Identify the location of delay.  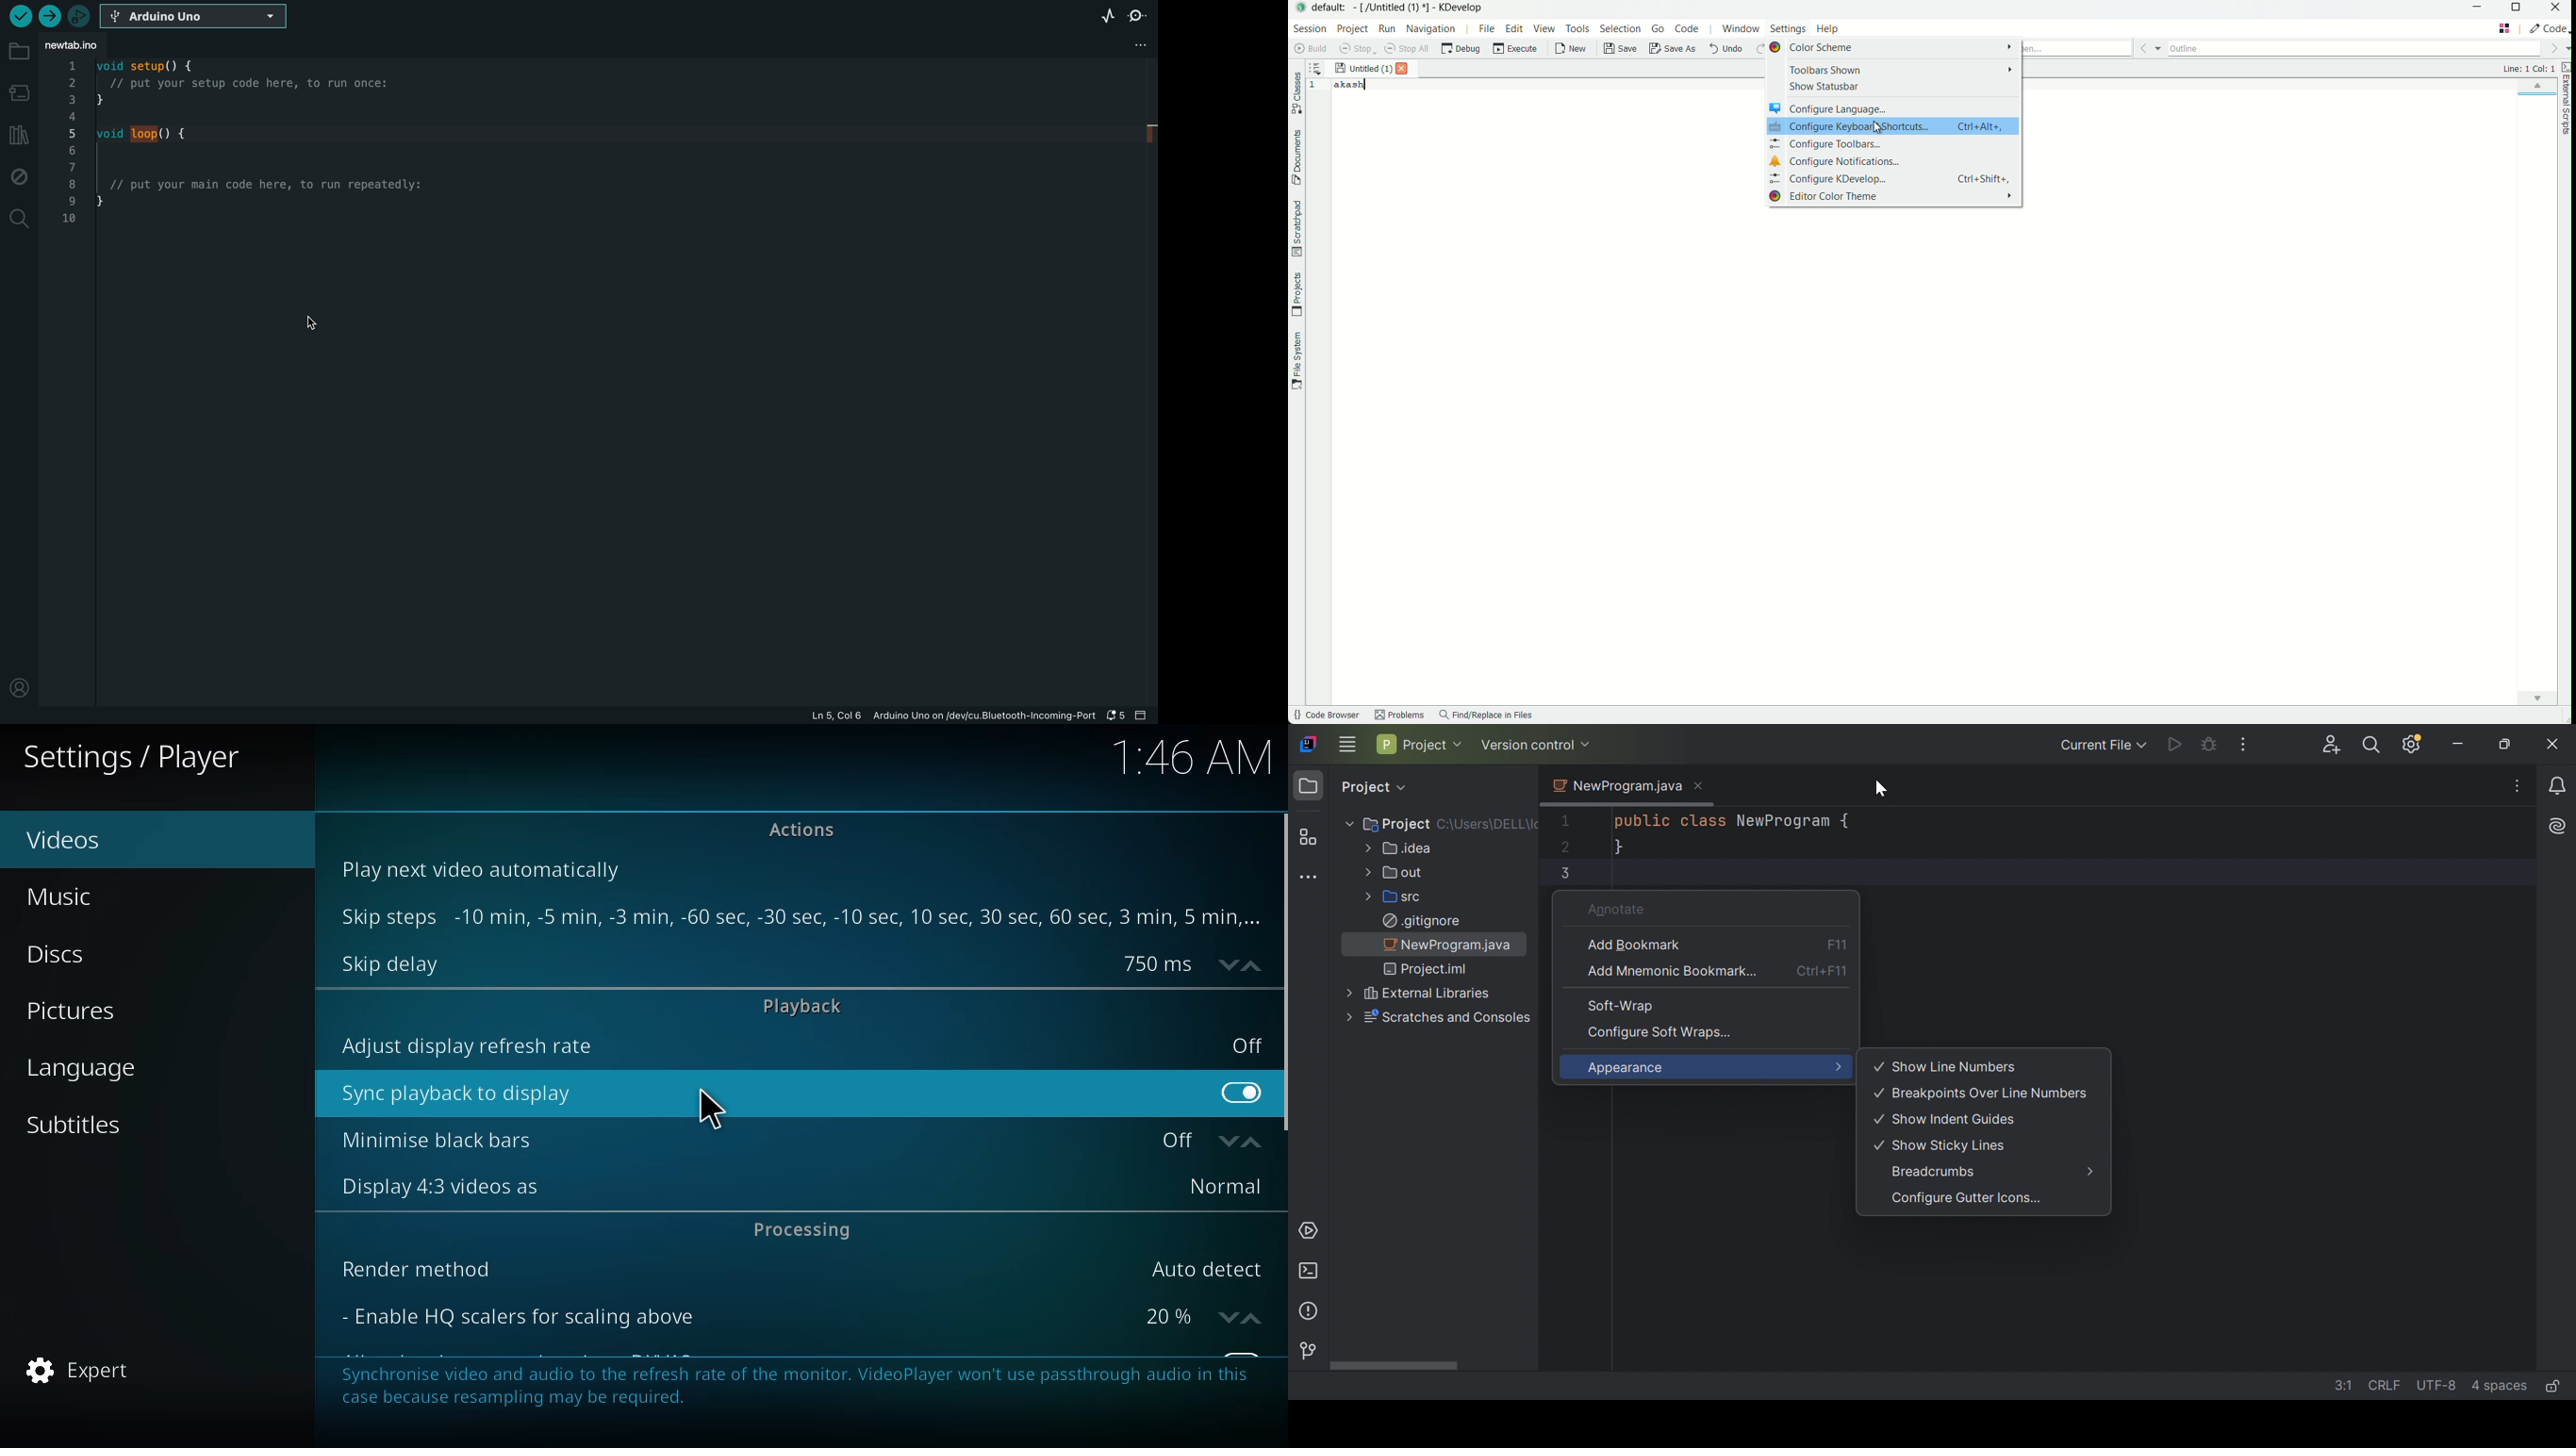
(1185, 964).